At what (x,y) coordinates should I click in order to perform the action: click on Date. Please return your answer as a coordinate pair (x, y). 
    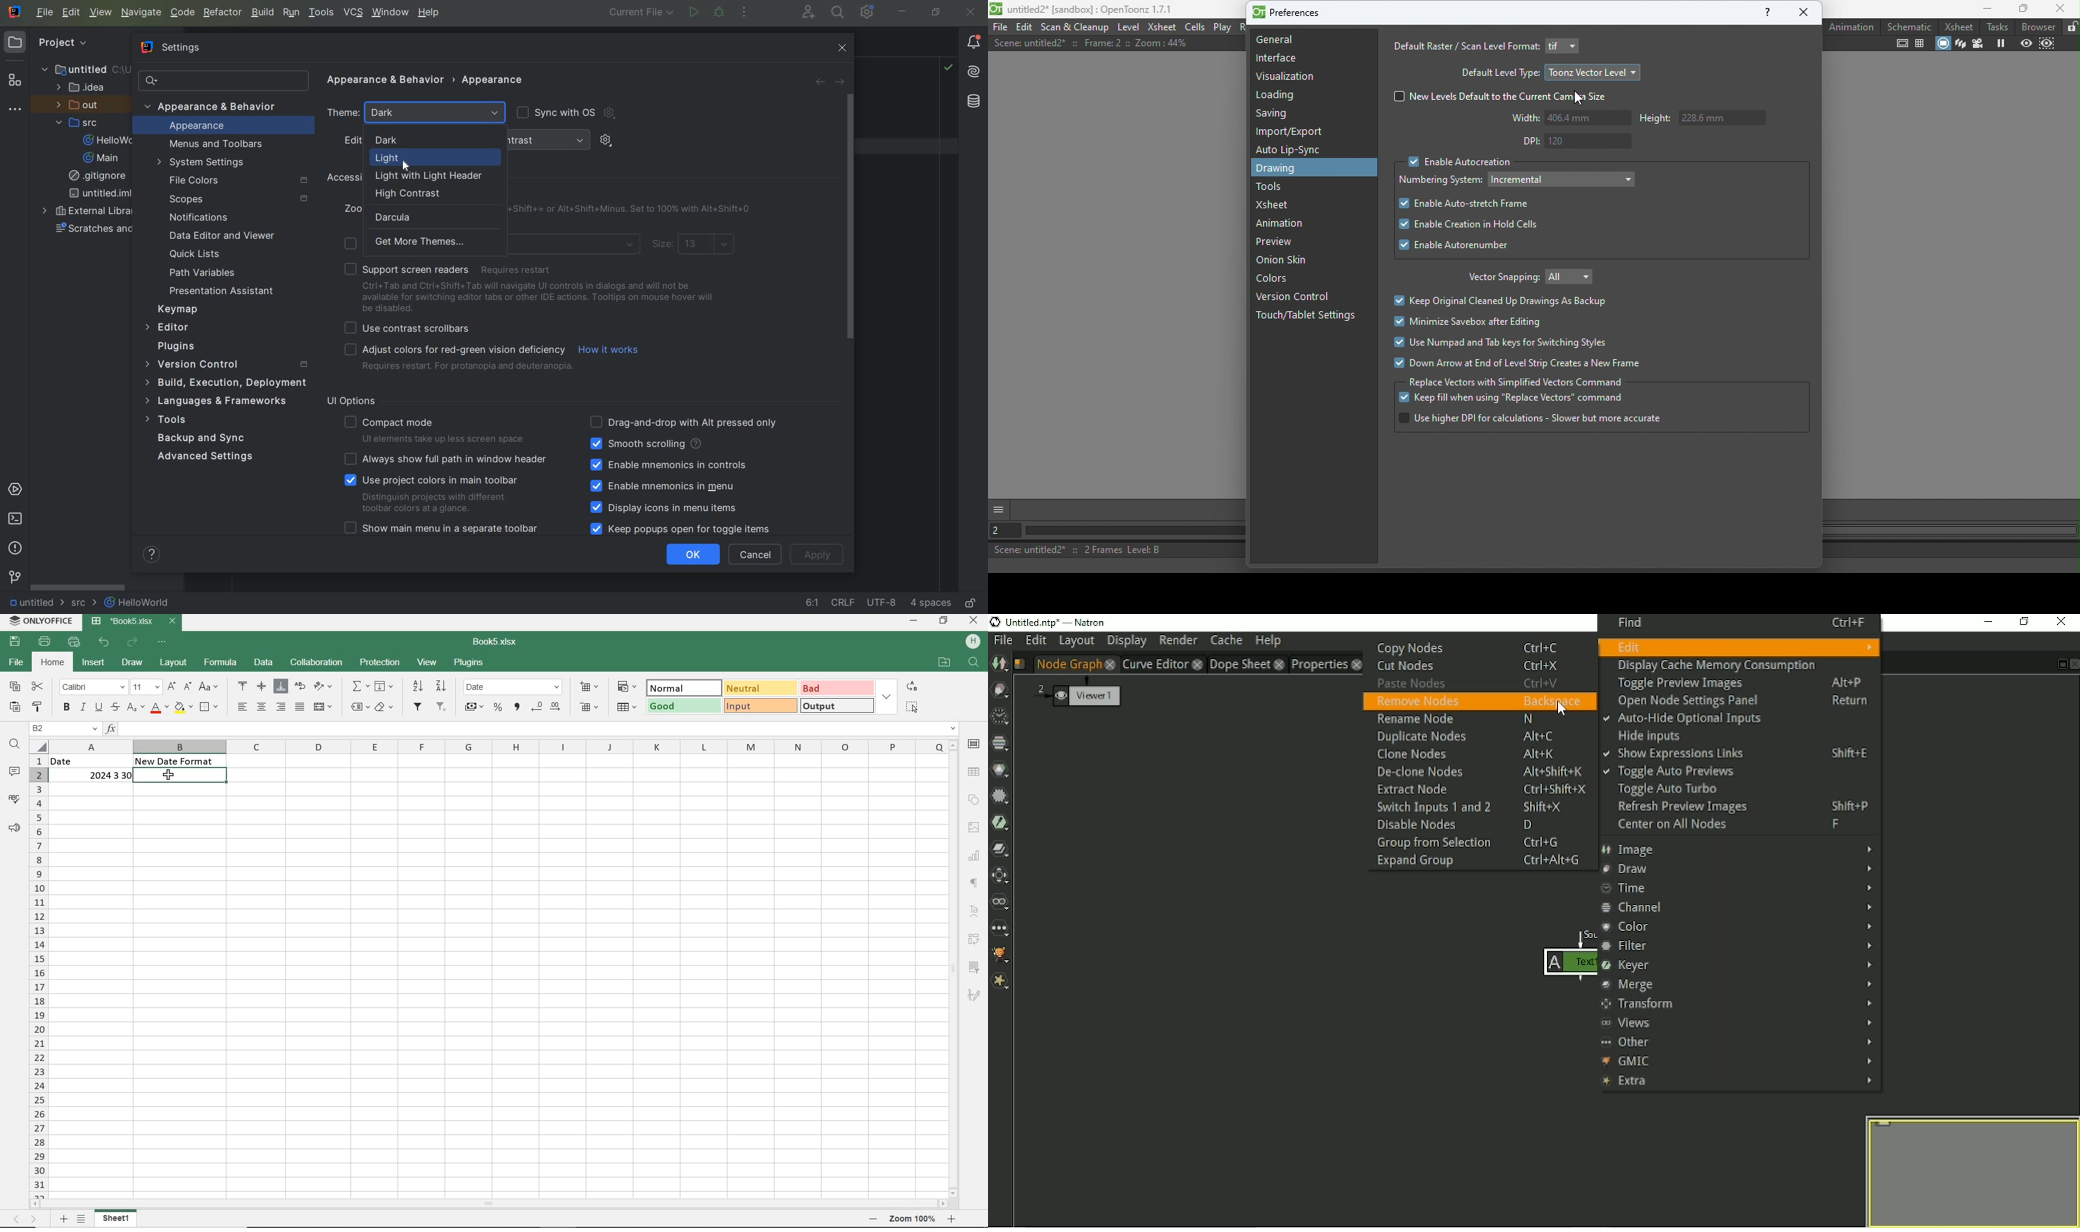
    Looking at the image, I should click on (86, 761).